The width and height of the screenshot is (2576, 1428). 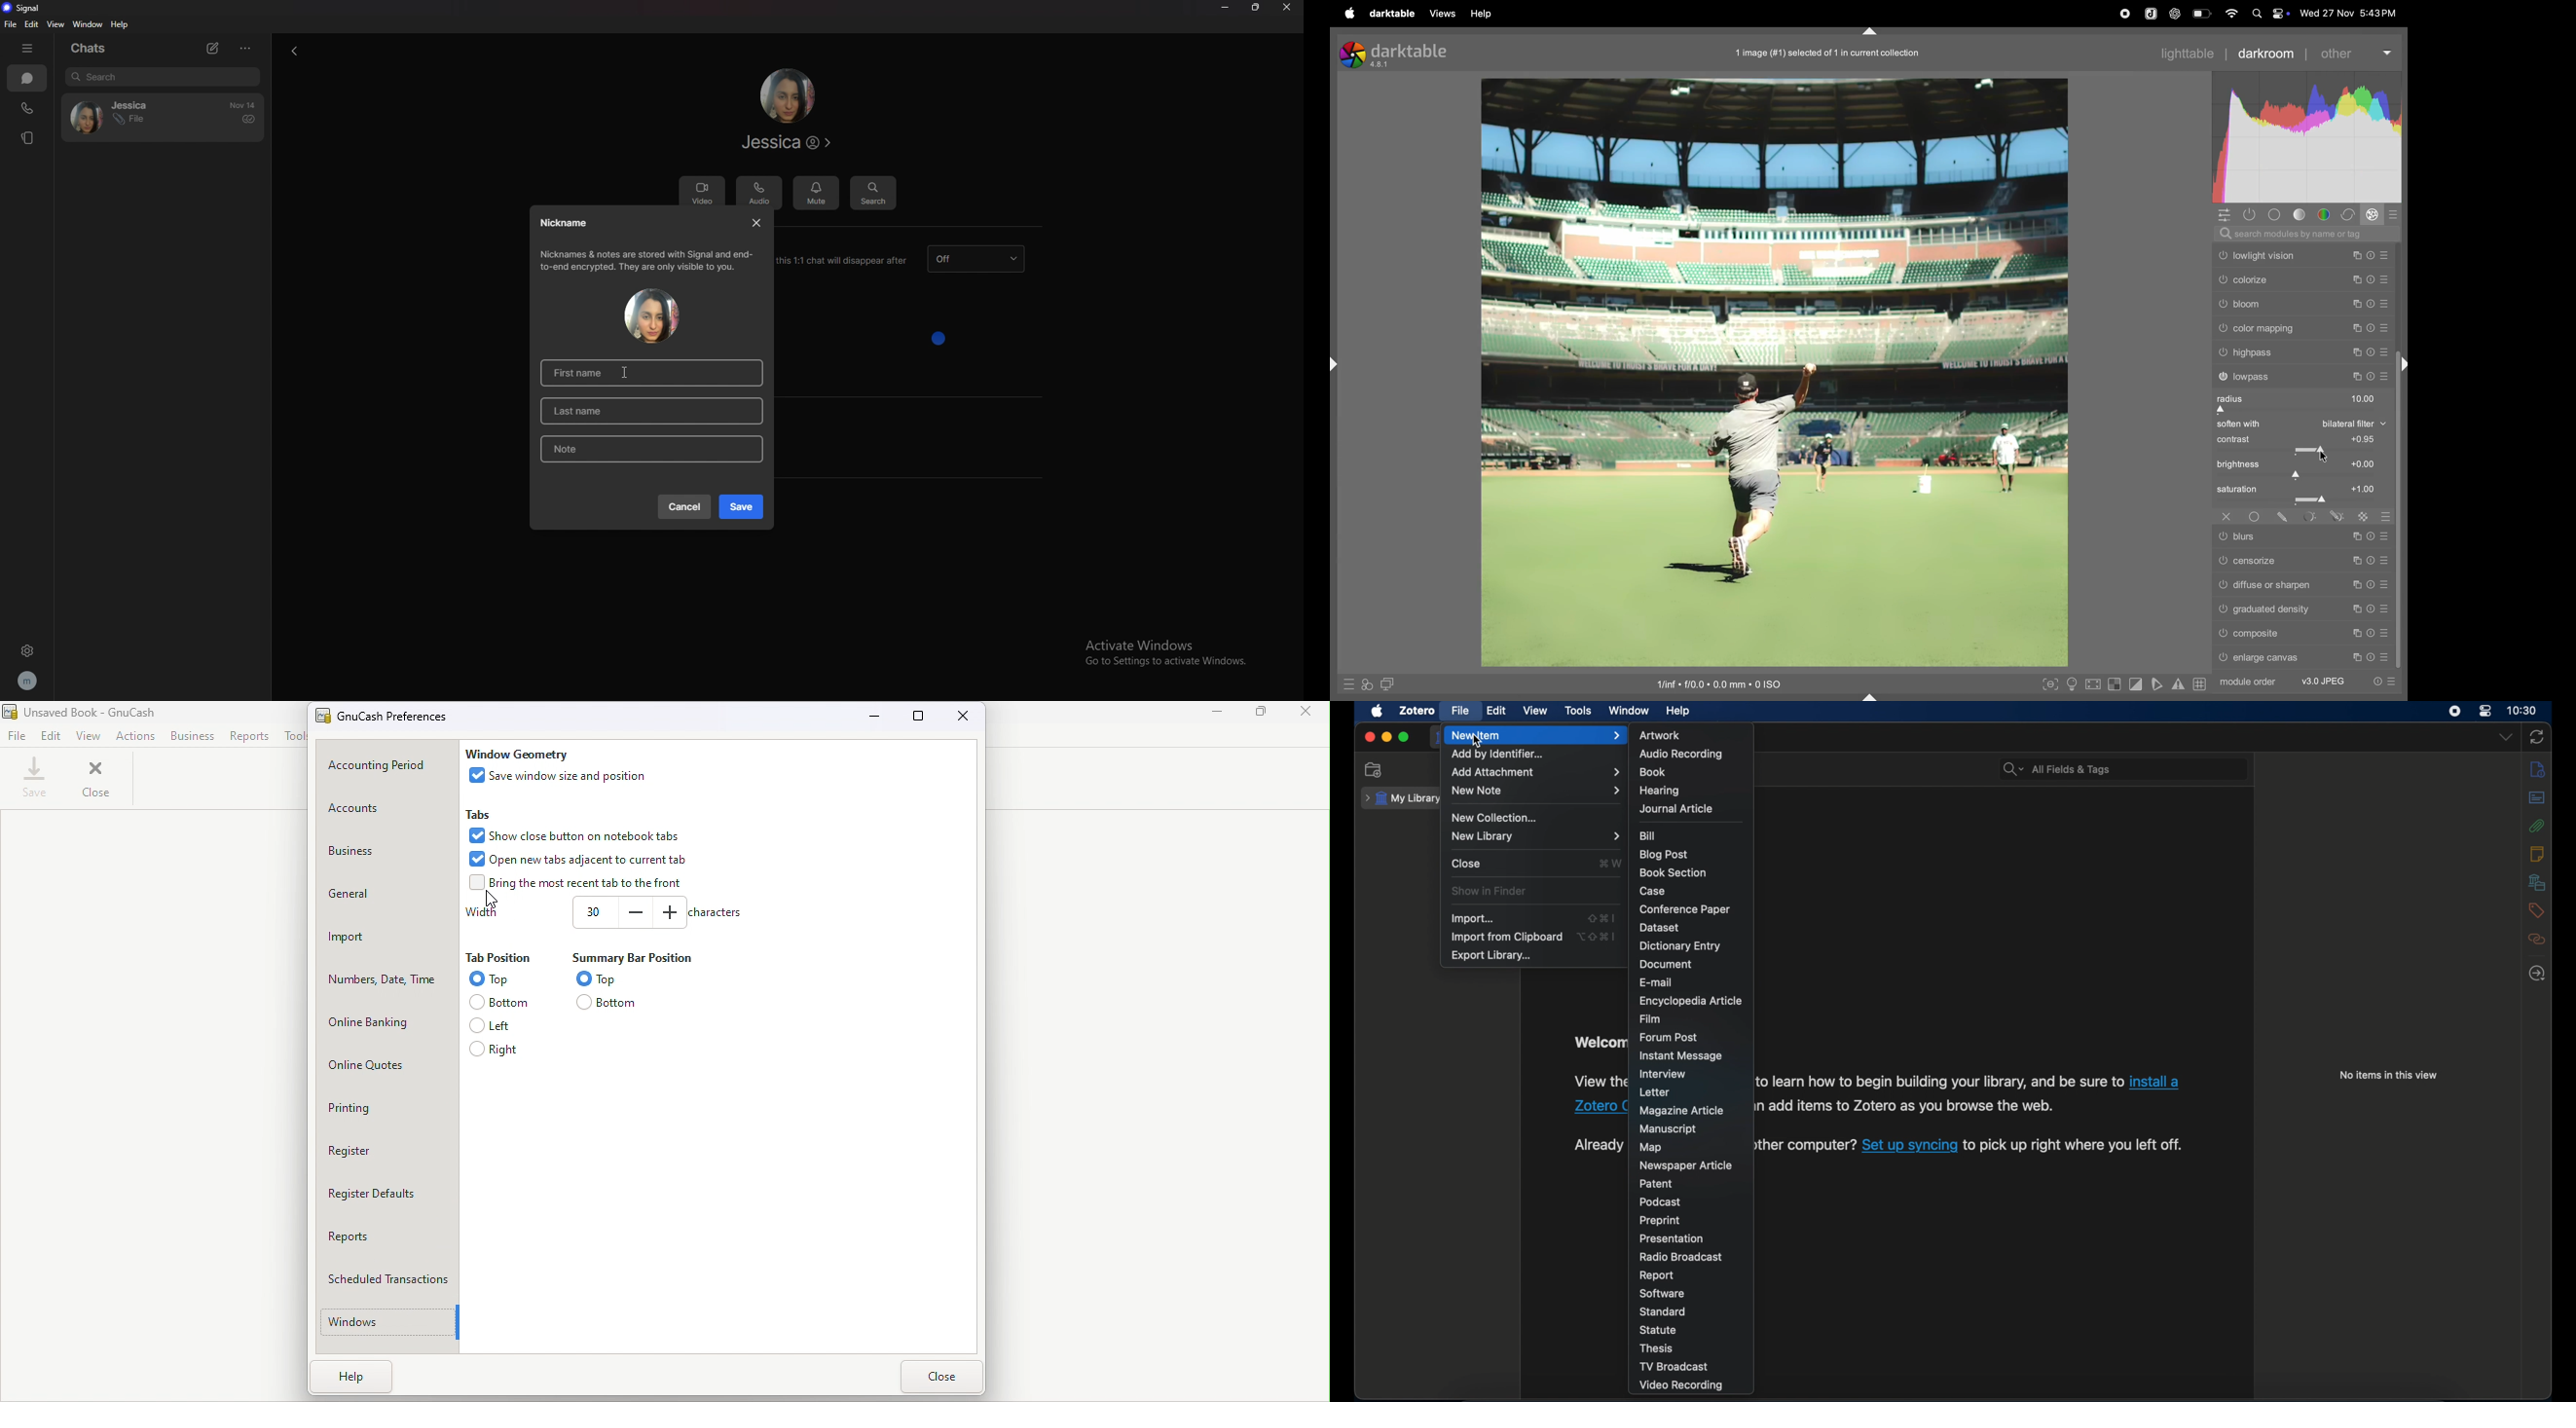 I want to click on resize, so click(x=1261, y=9).